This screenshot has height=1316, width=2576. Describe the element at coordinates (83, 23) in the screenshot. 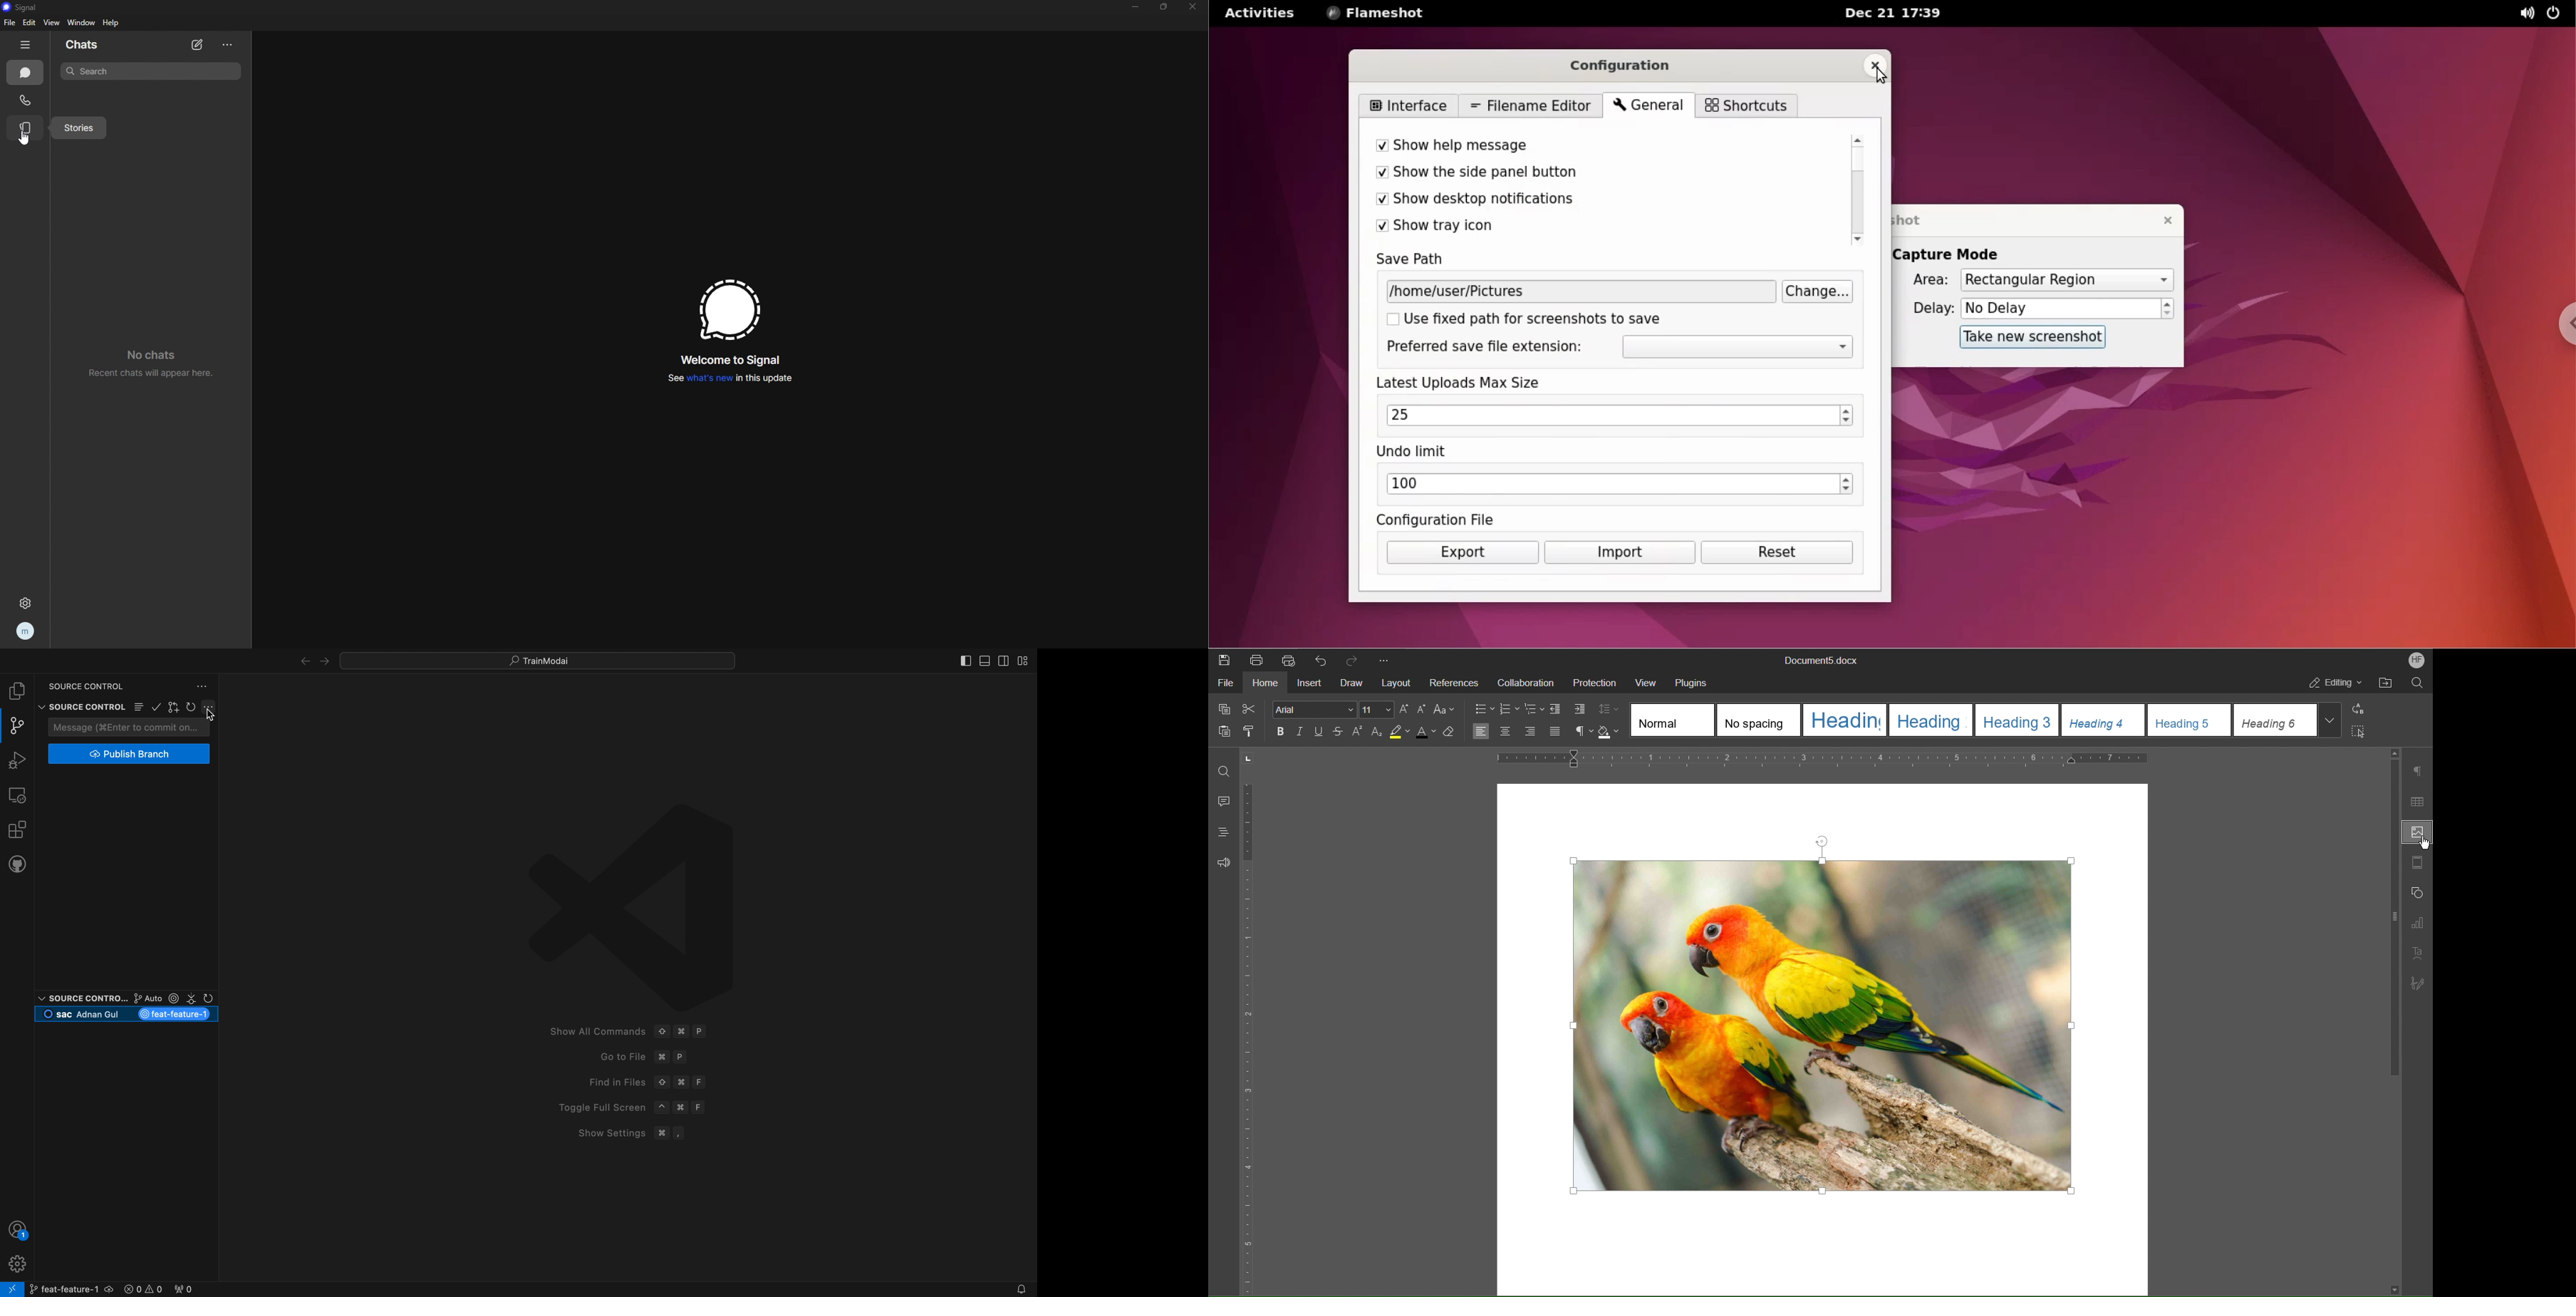

I see `window` at that location.